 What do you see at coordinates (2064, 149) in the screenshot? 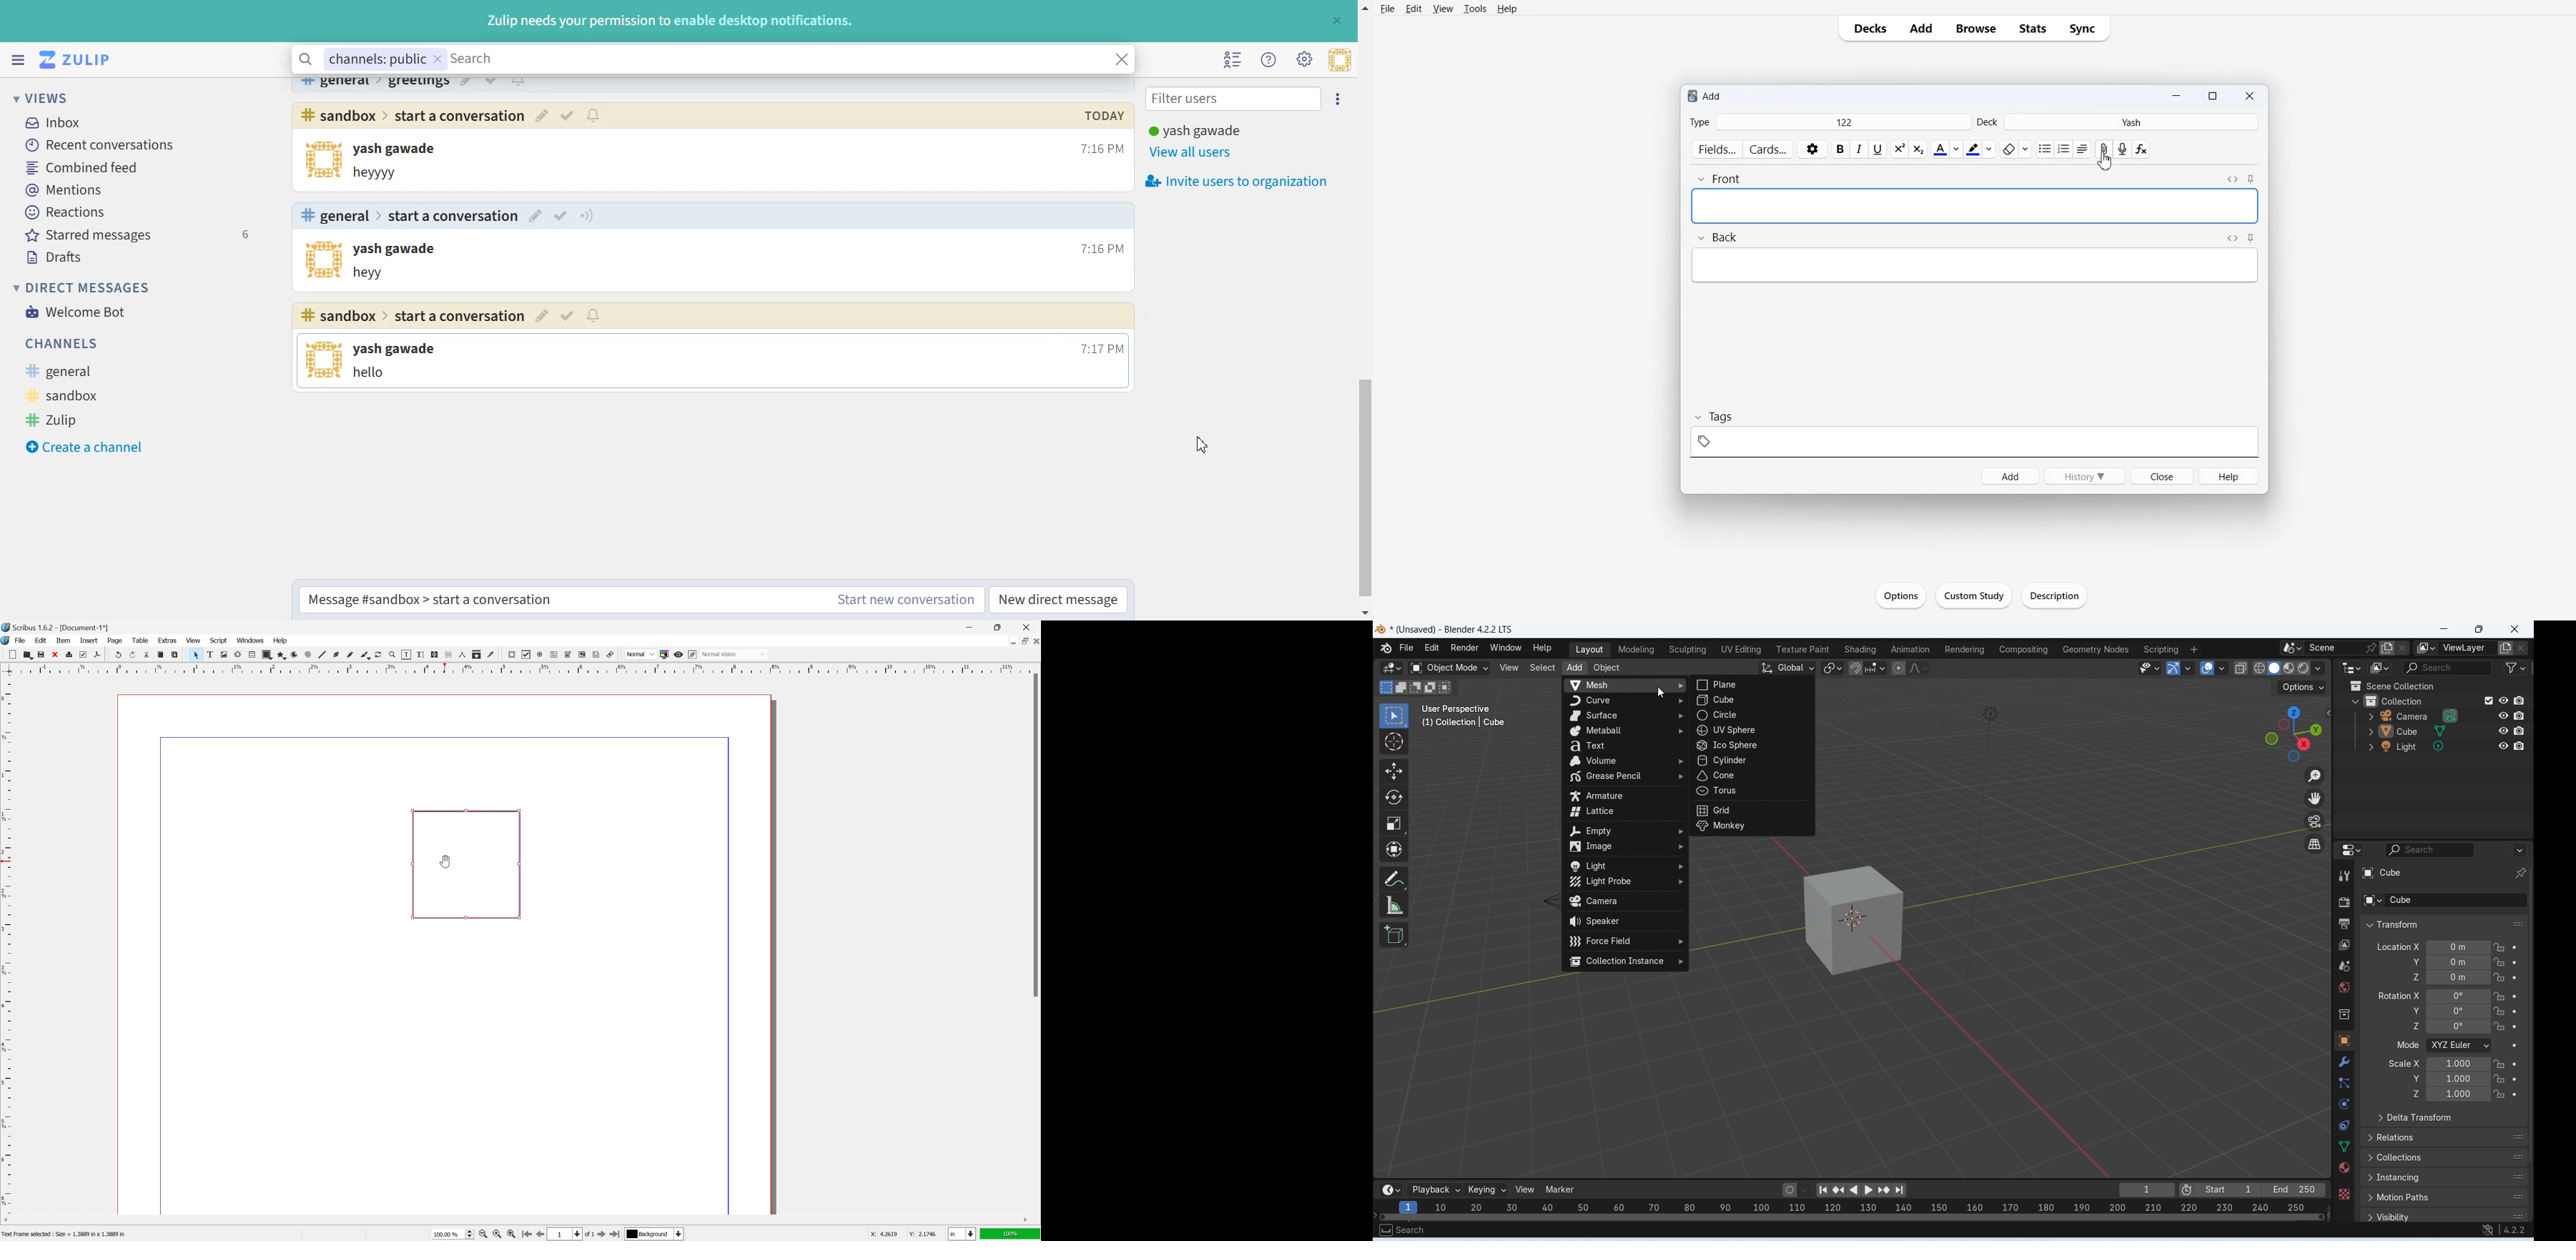
I see `ordered list` at bounding box center [2064, 149].